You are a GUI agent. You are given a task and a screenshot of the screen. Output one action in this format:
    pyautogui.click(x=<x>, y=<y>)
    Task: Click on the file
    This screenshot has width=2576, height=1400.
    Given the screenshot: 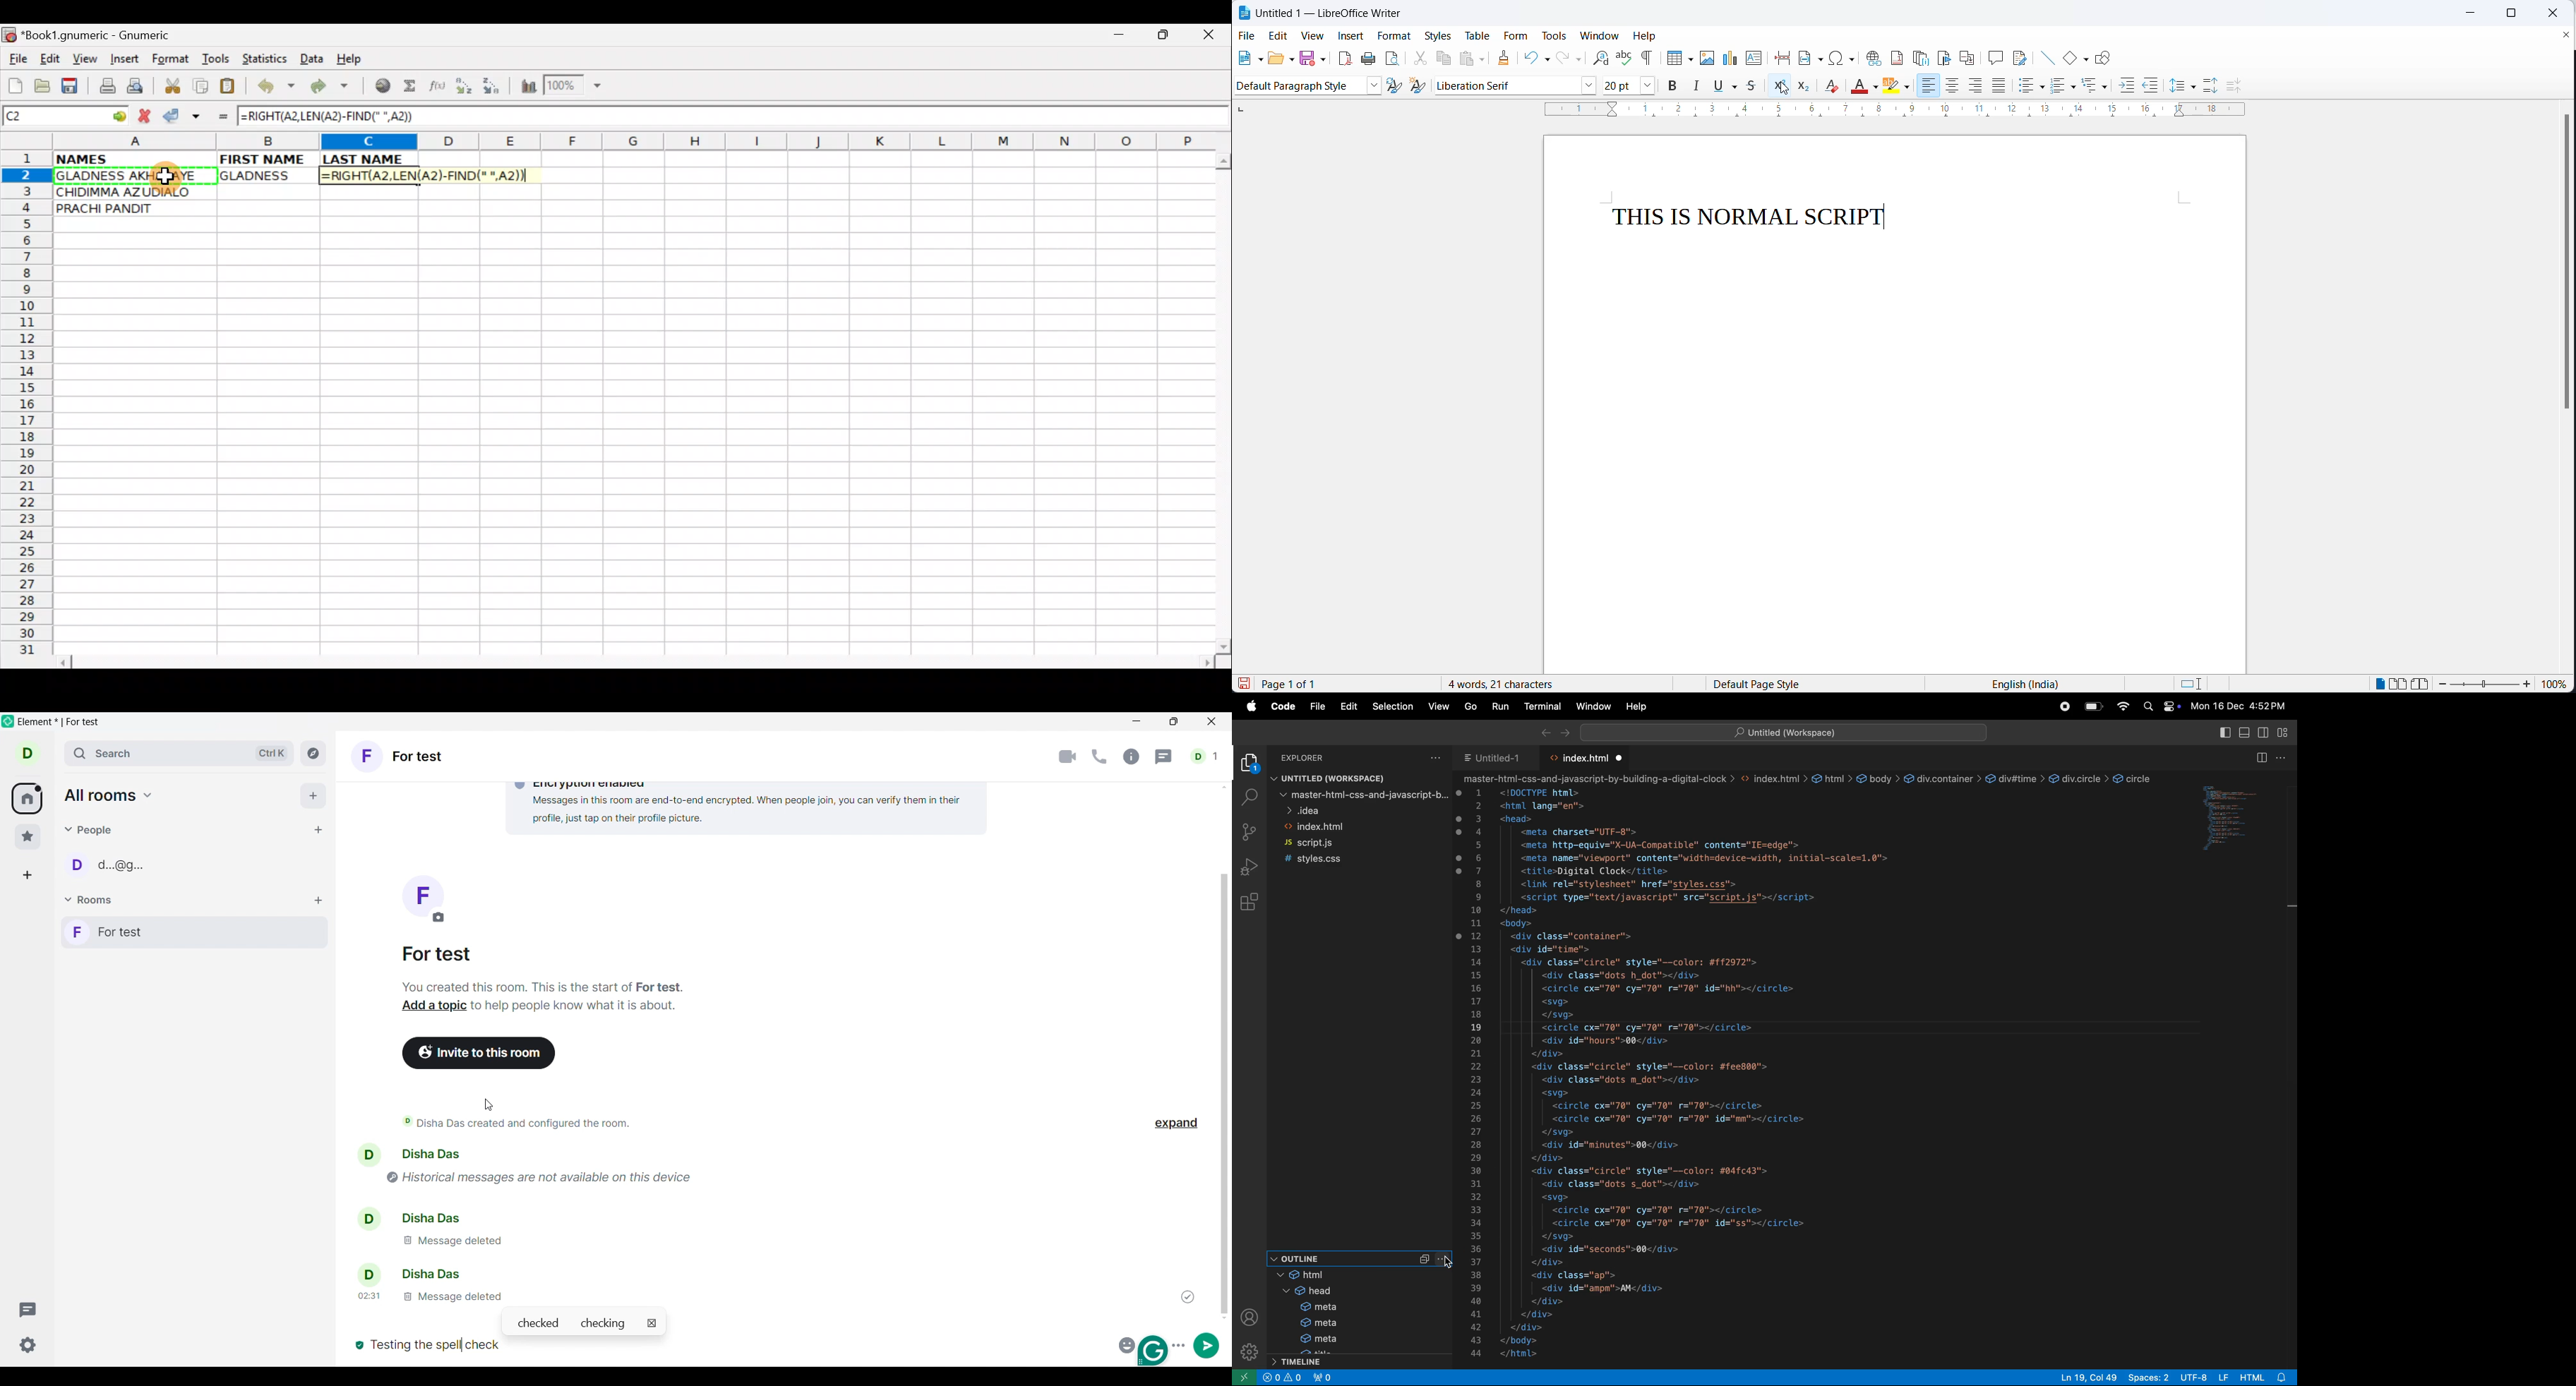 What is the action you would take?
    pyautogui.click(x=1313, y=704)
    